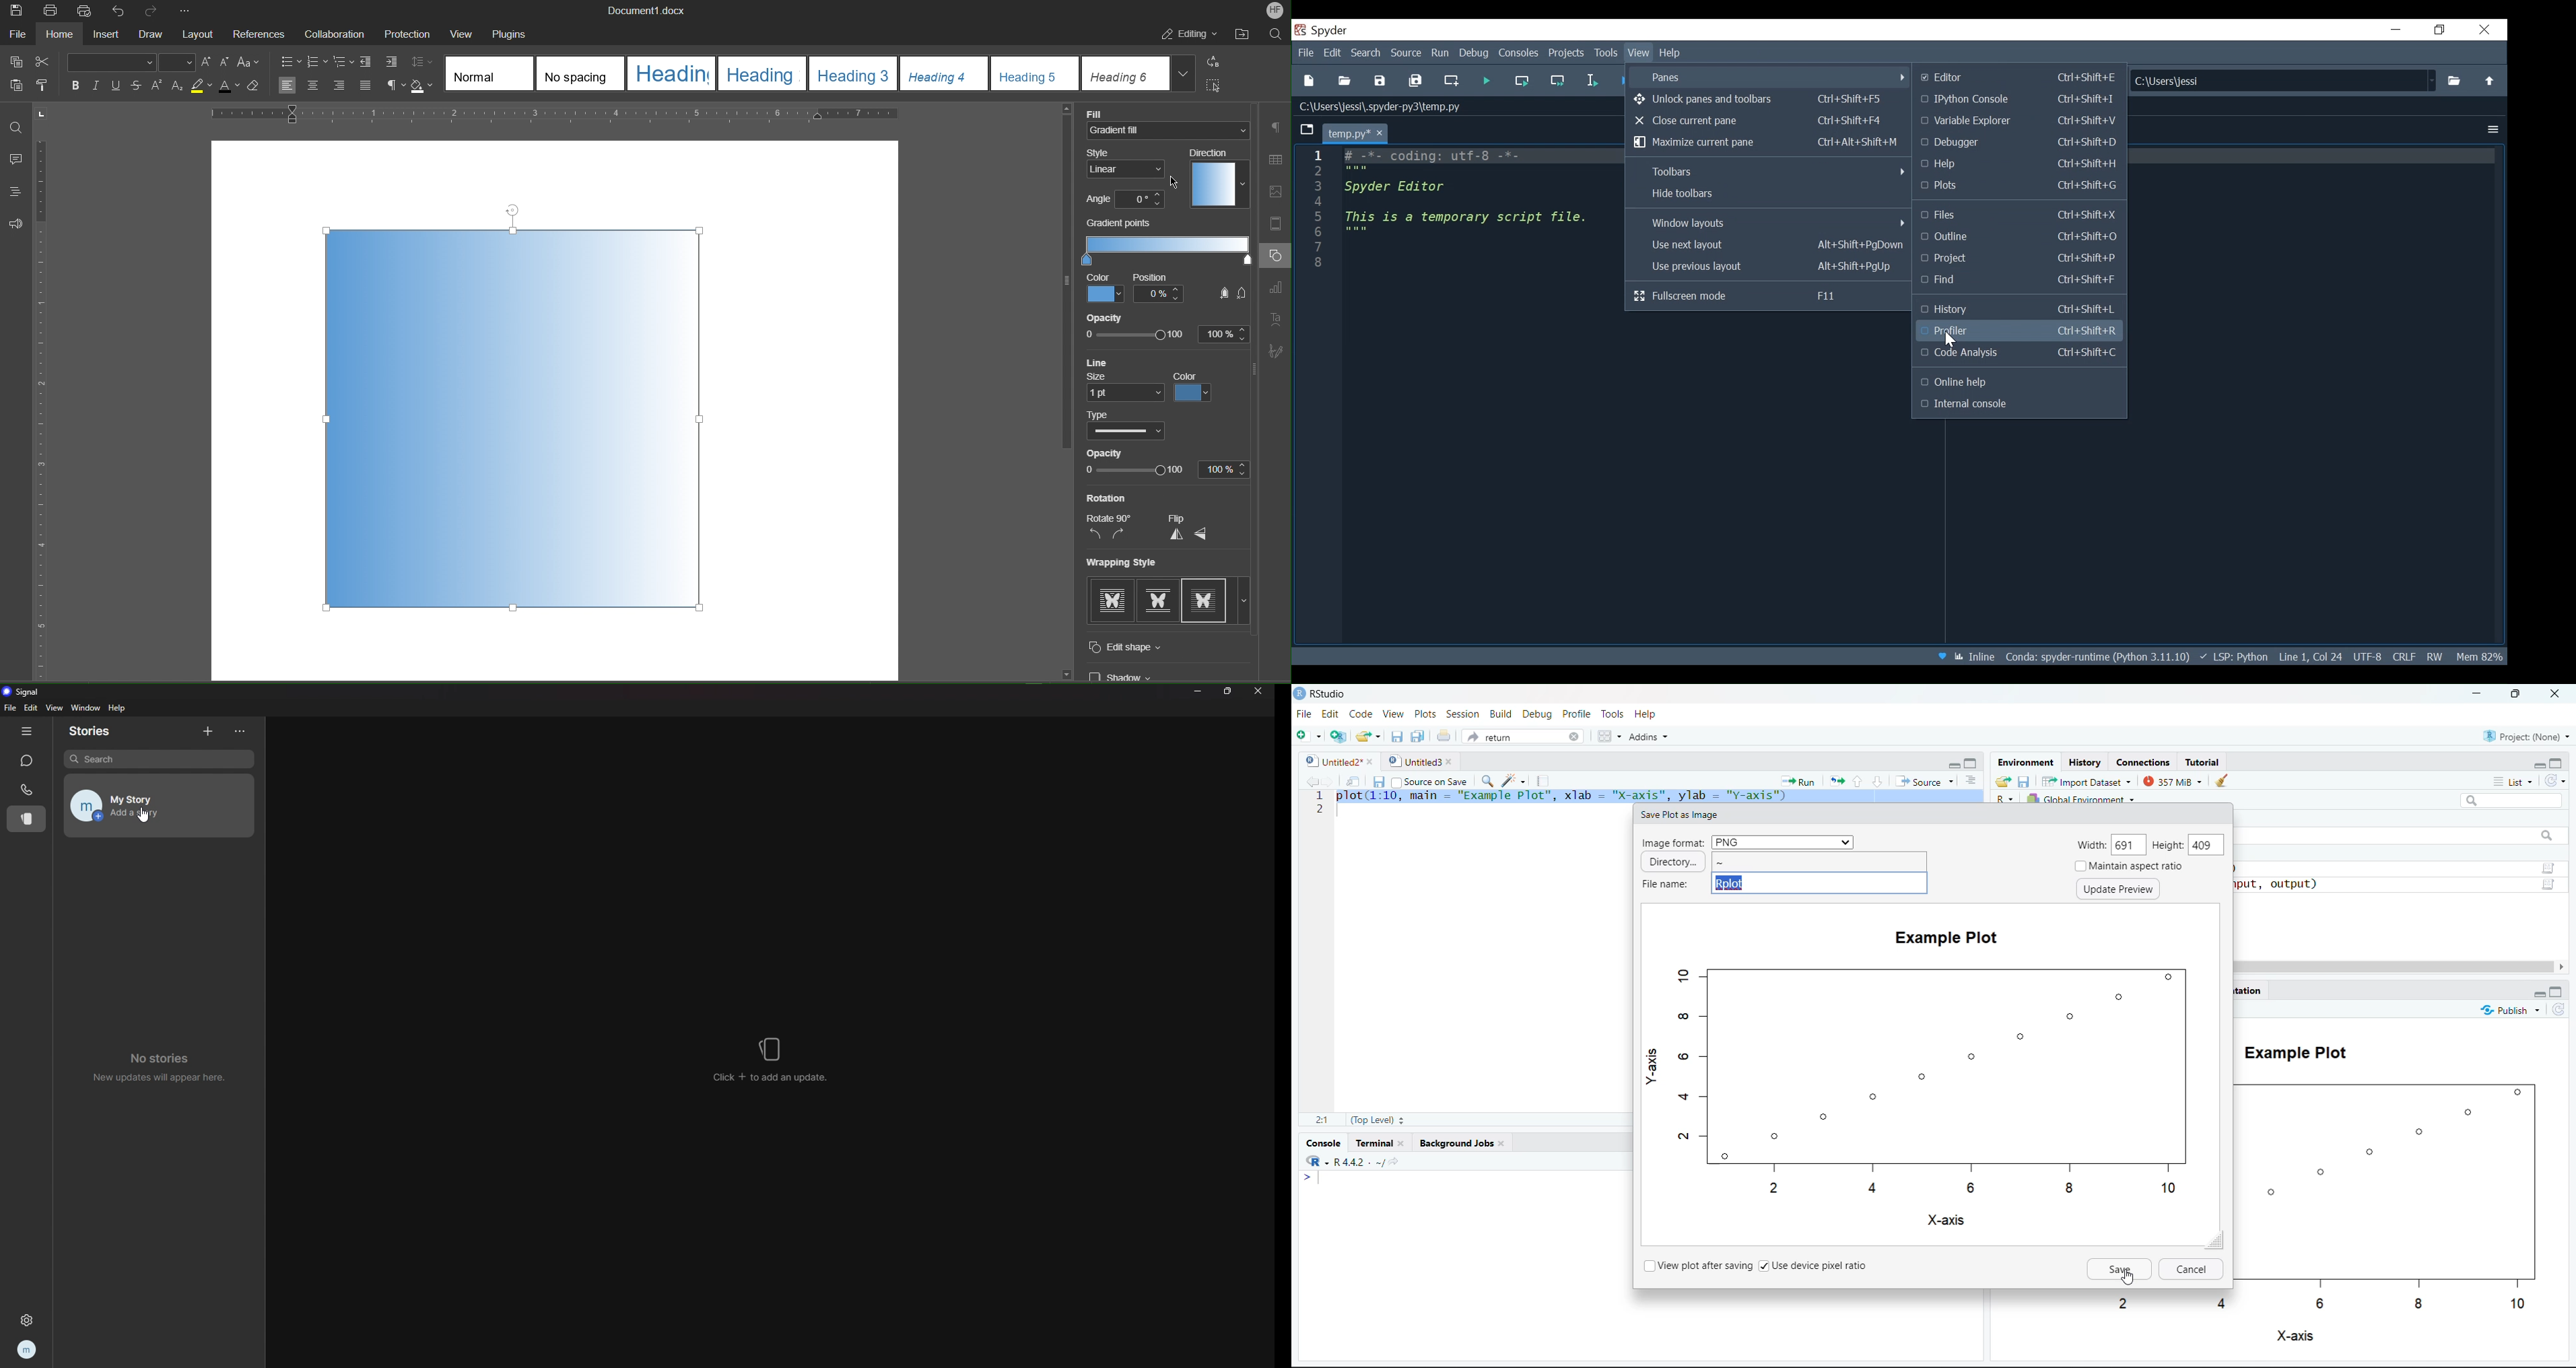  Describe the element at coordinates (2020, 143) in the screenshot. I see `Debugger` at that location.